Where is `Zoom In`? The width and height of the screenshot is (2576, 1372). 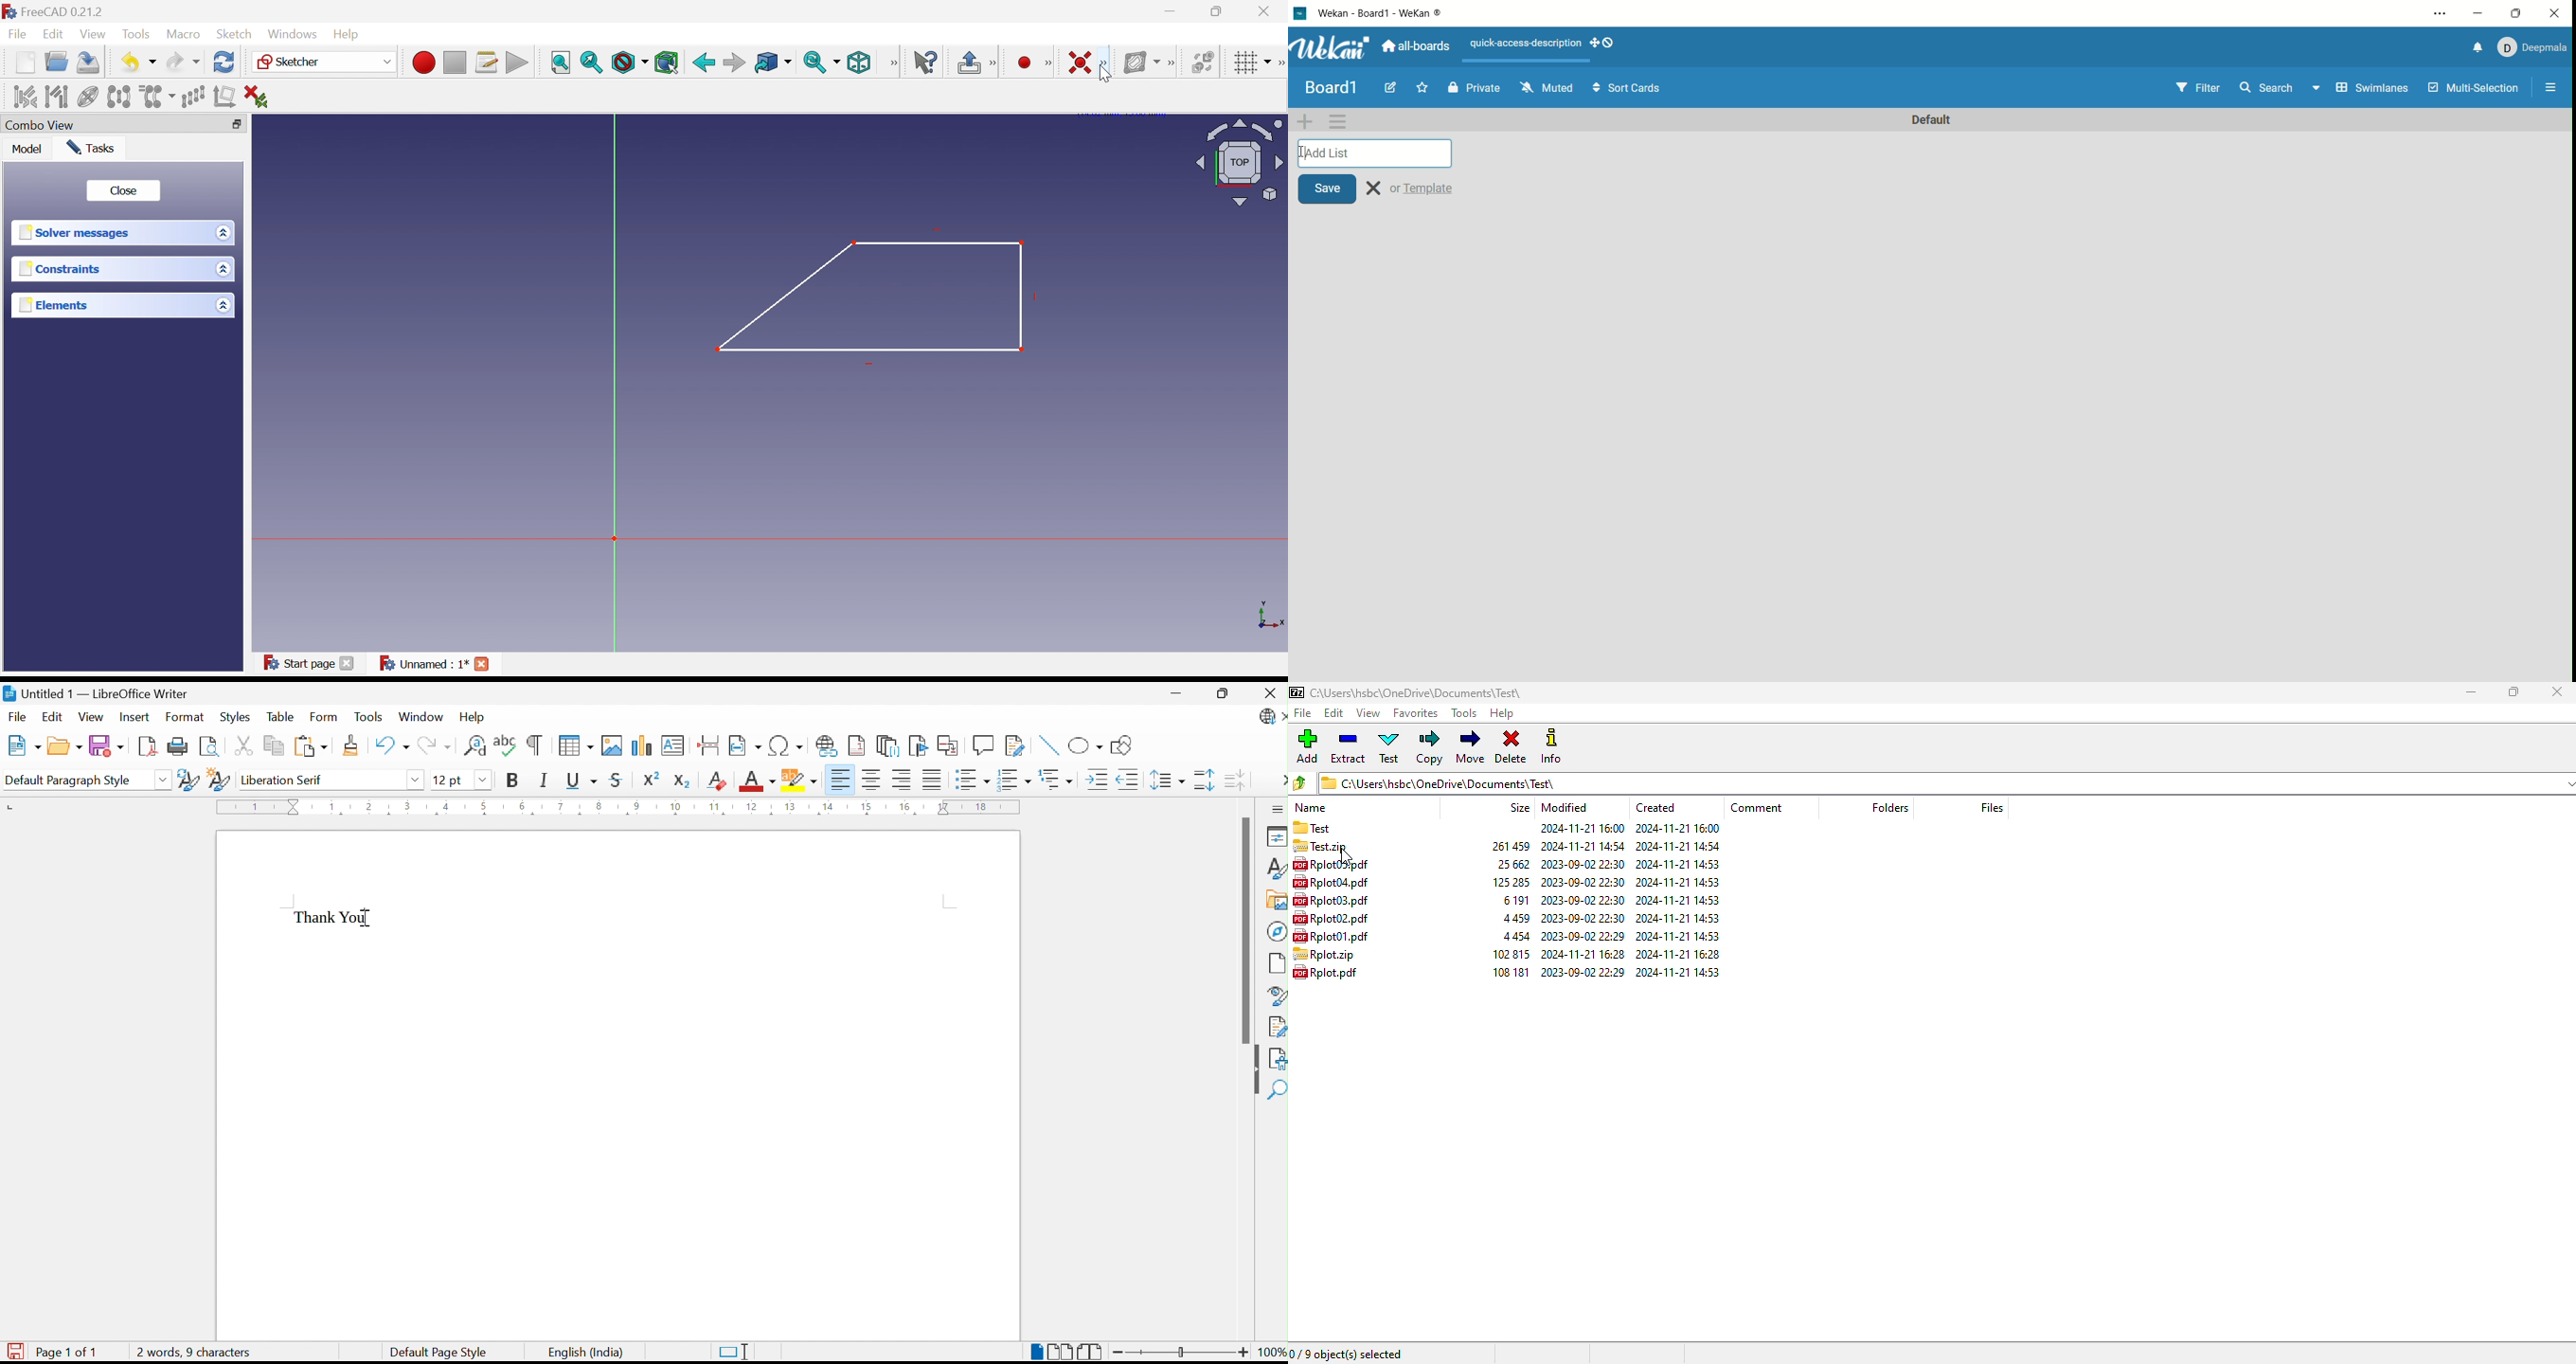
Zoom In is located at coordinates (1243, 1352).